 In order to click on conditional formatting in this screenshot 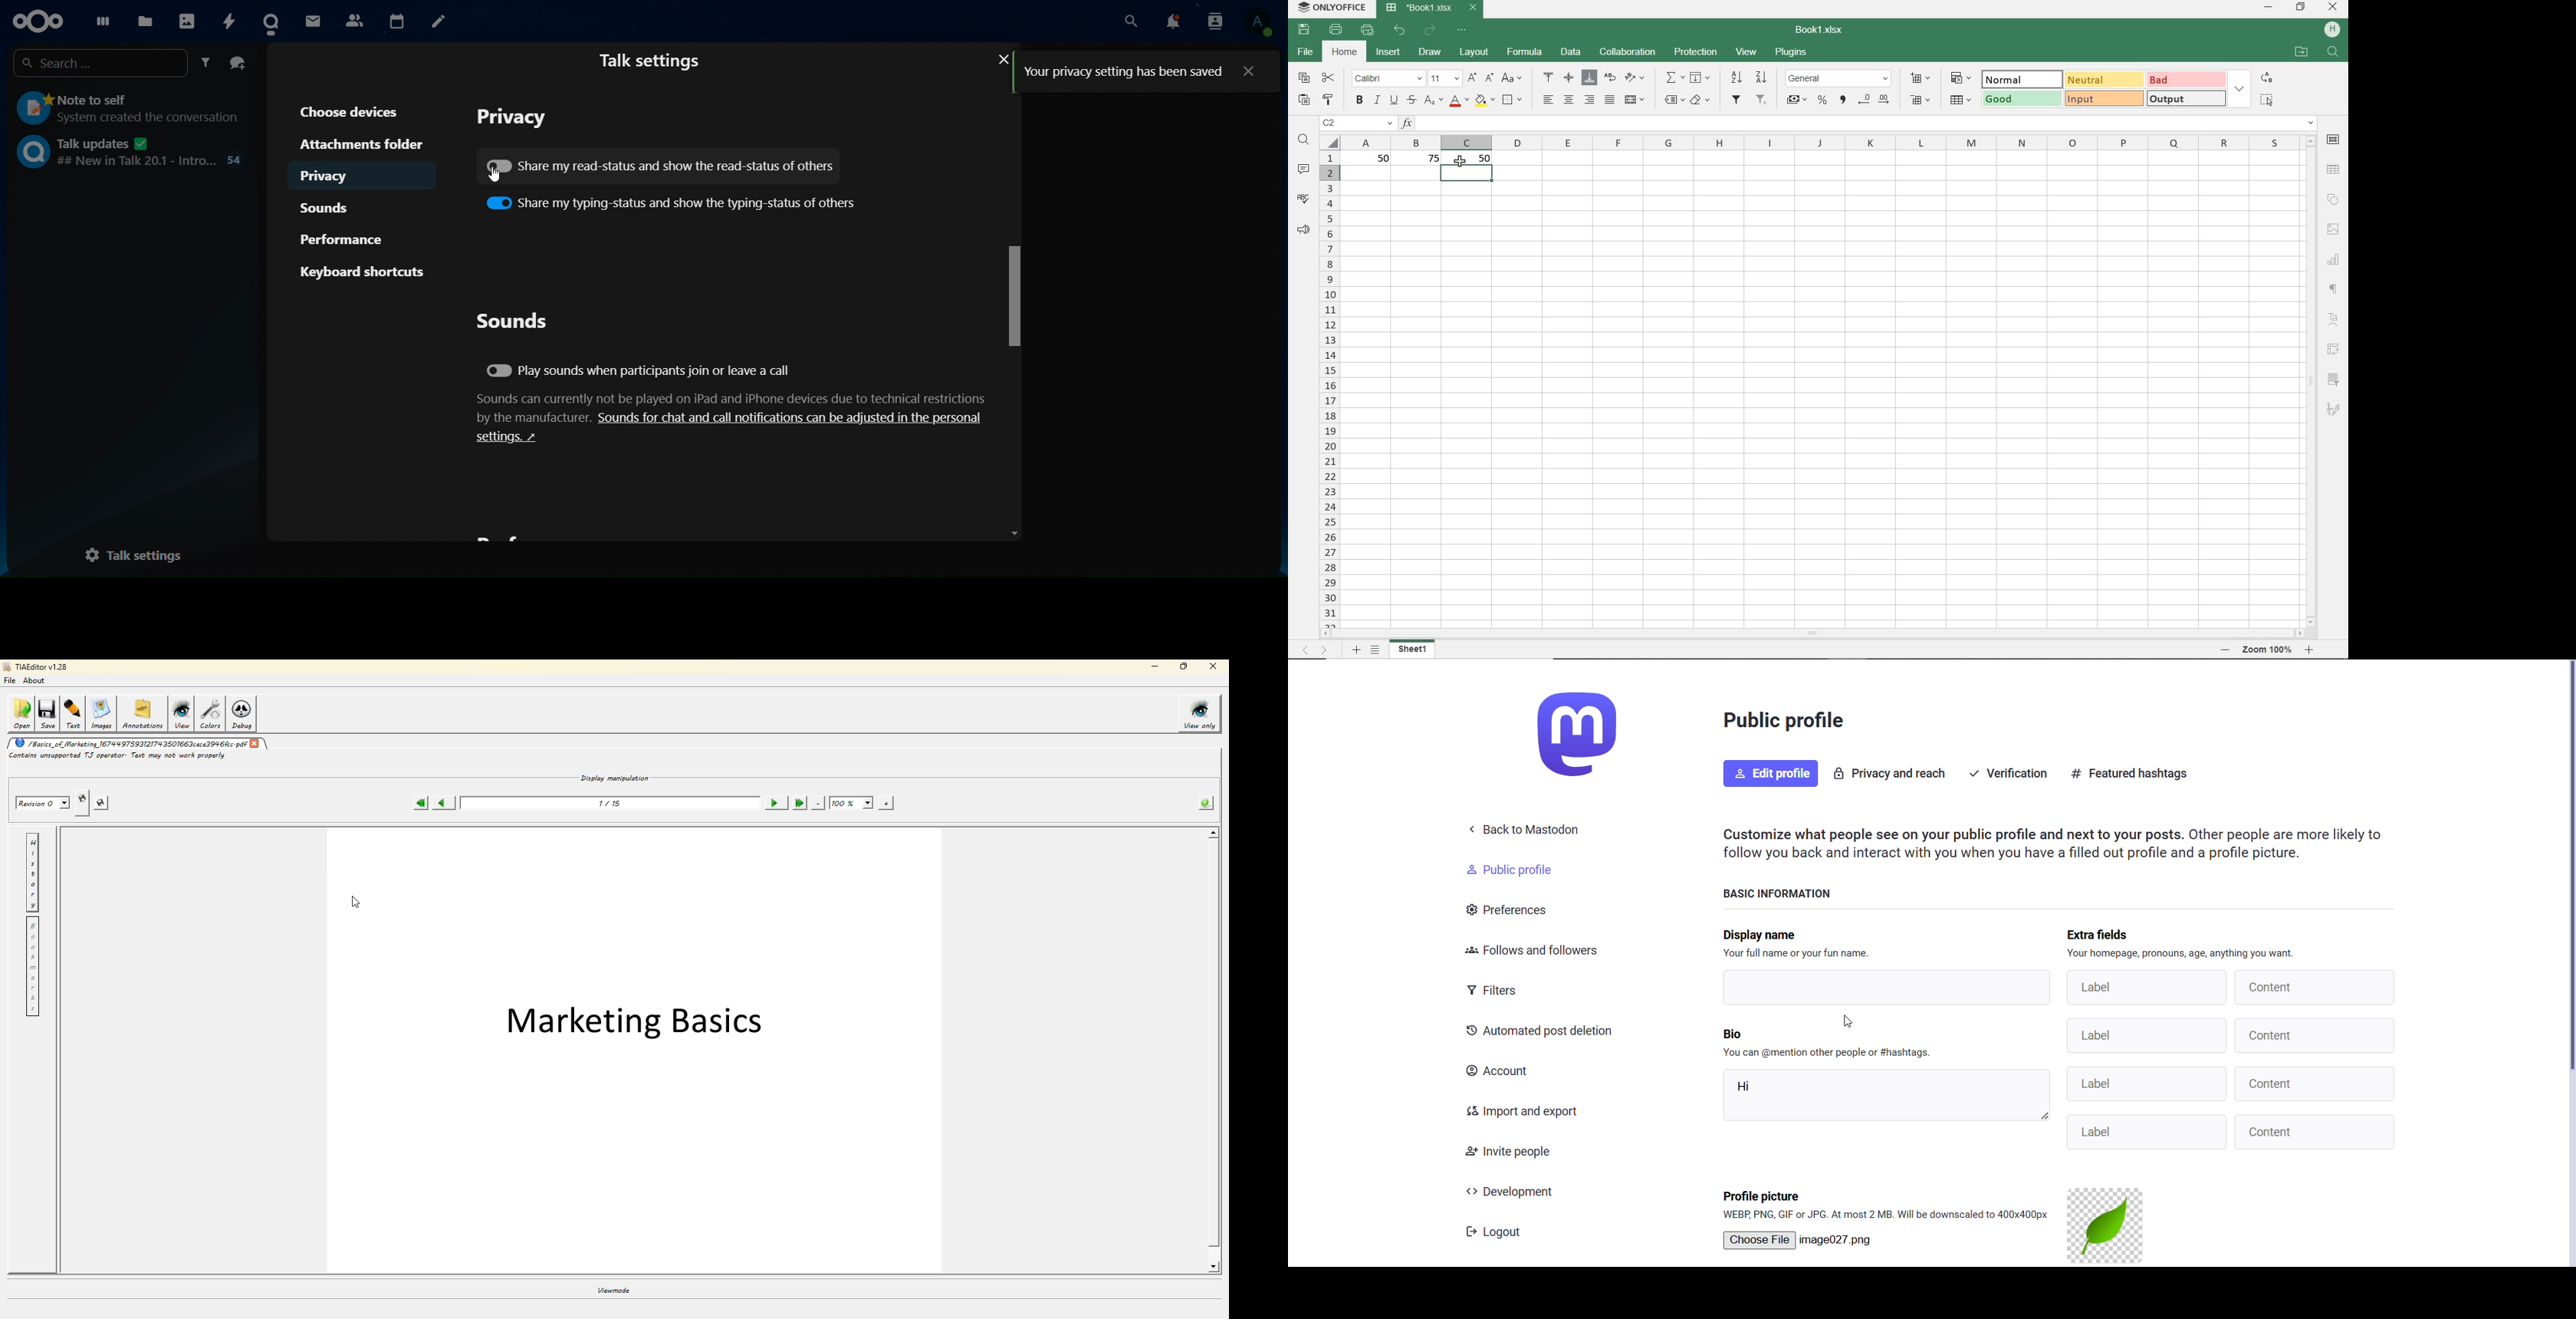, I will do `click(1963, 78)`.